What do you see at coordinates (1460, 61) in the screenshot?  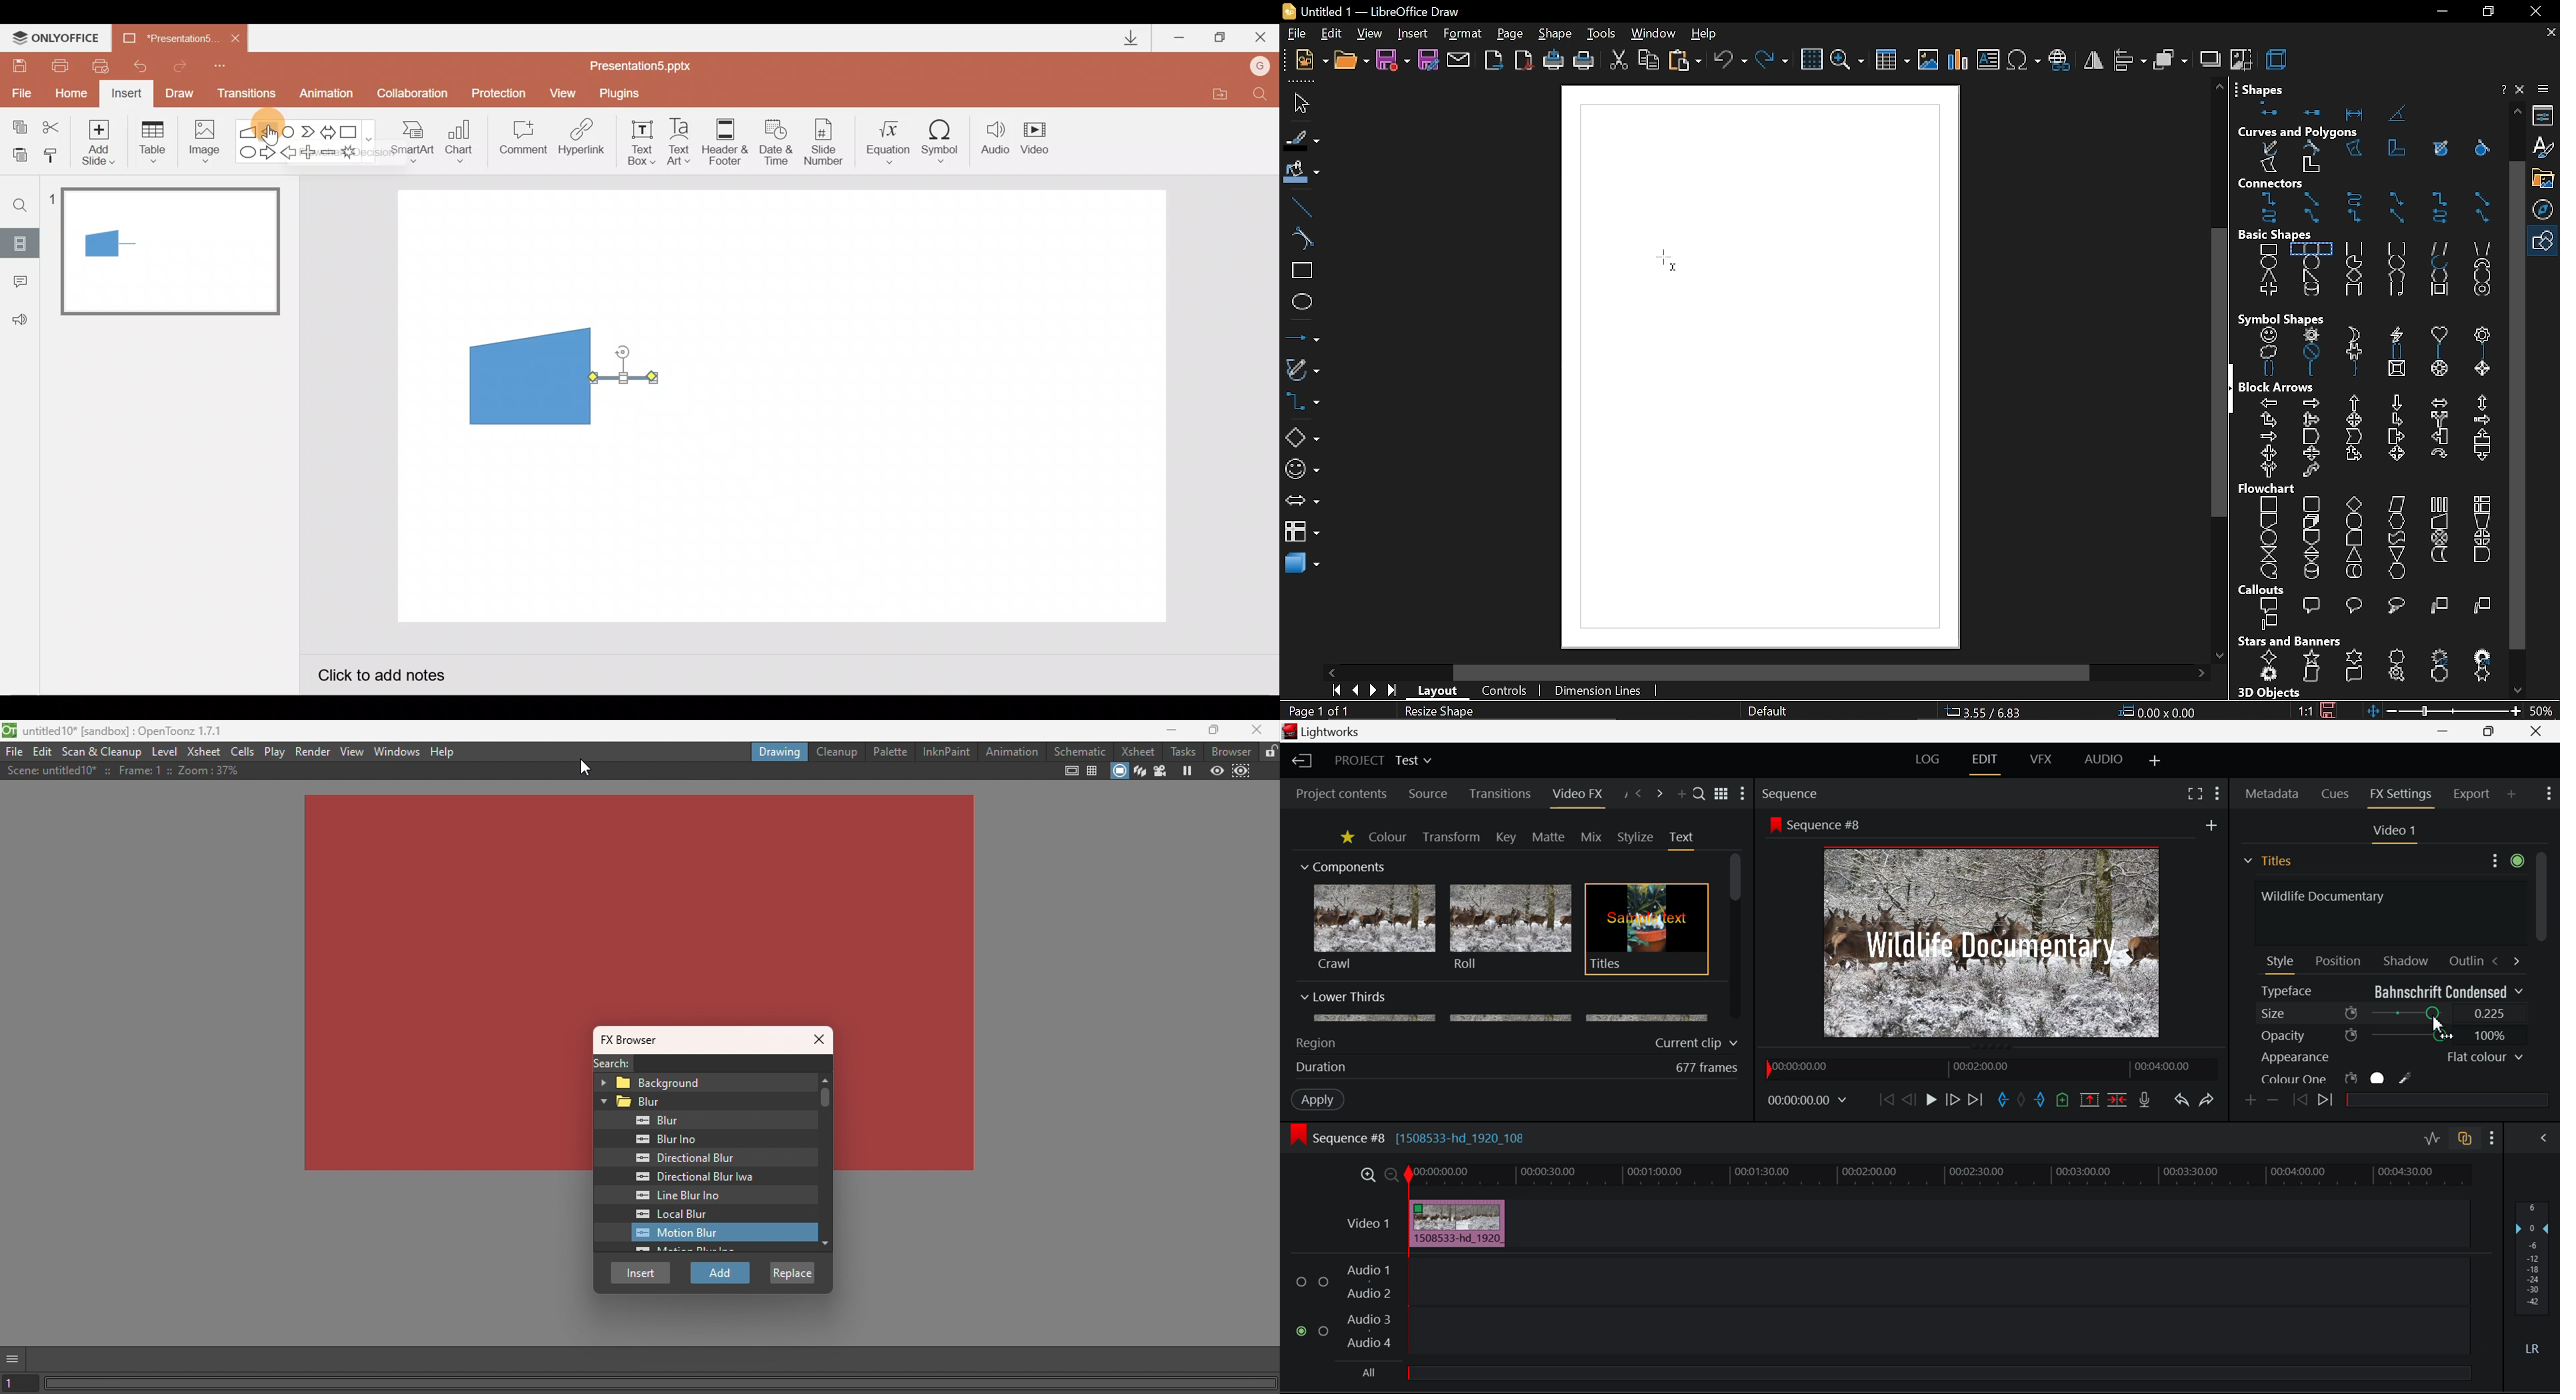 I see `attach` at bounding box center [1460, 61].